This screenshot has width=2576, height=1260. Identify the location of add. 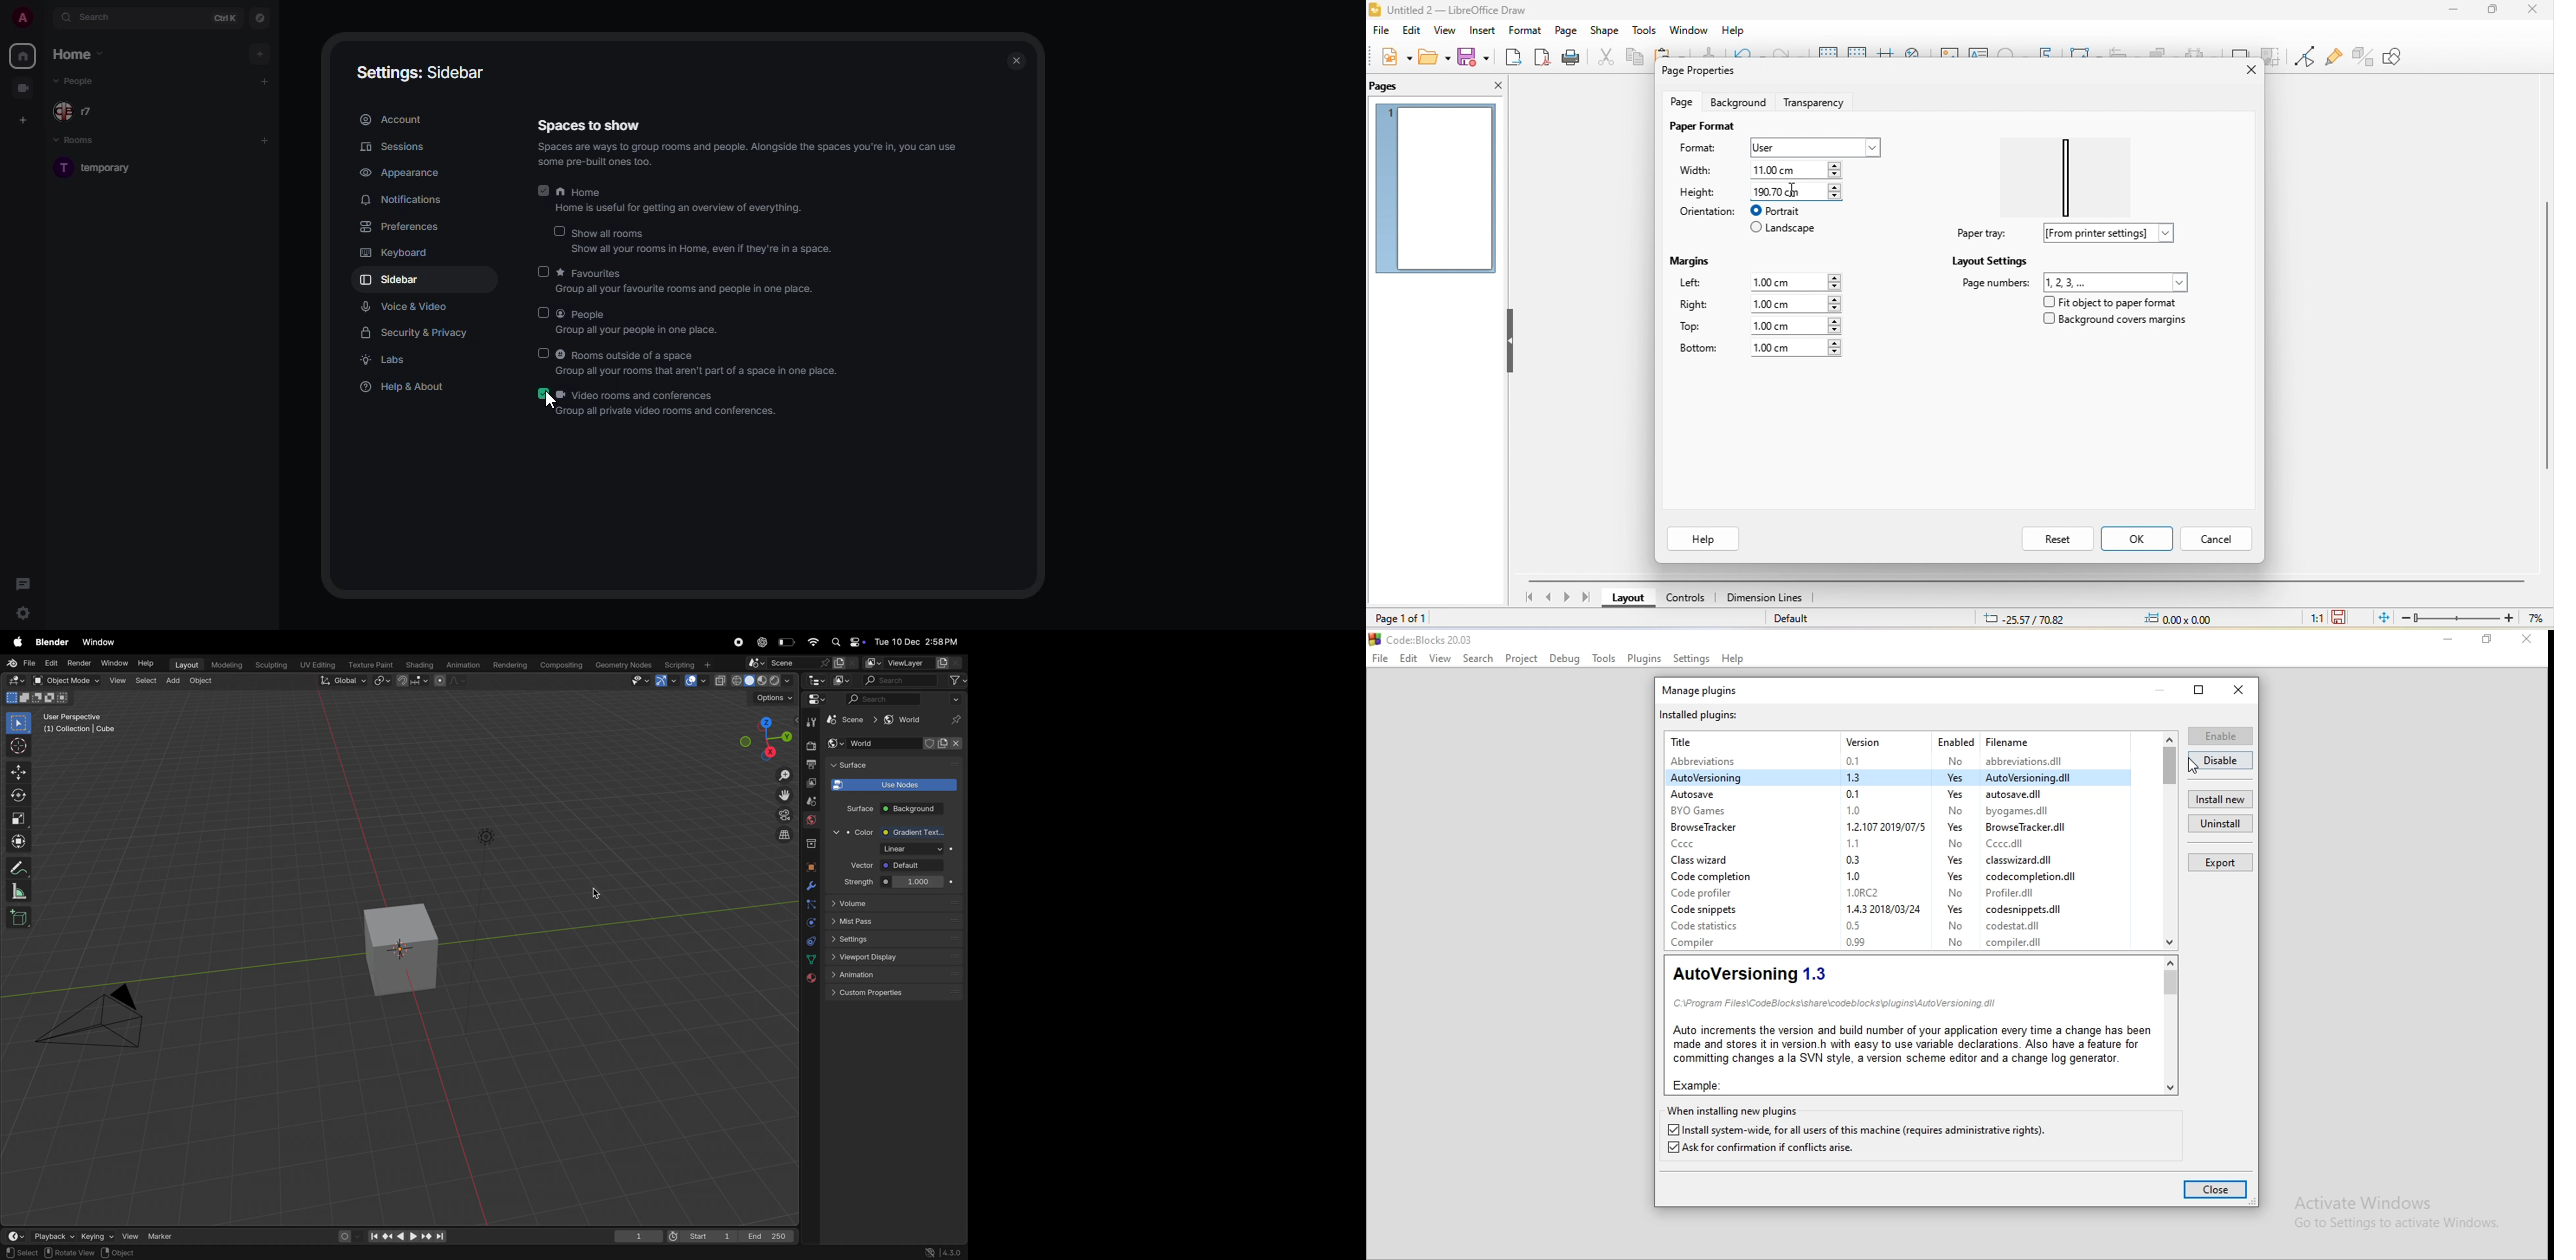
(260, 55).